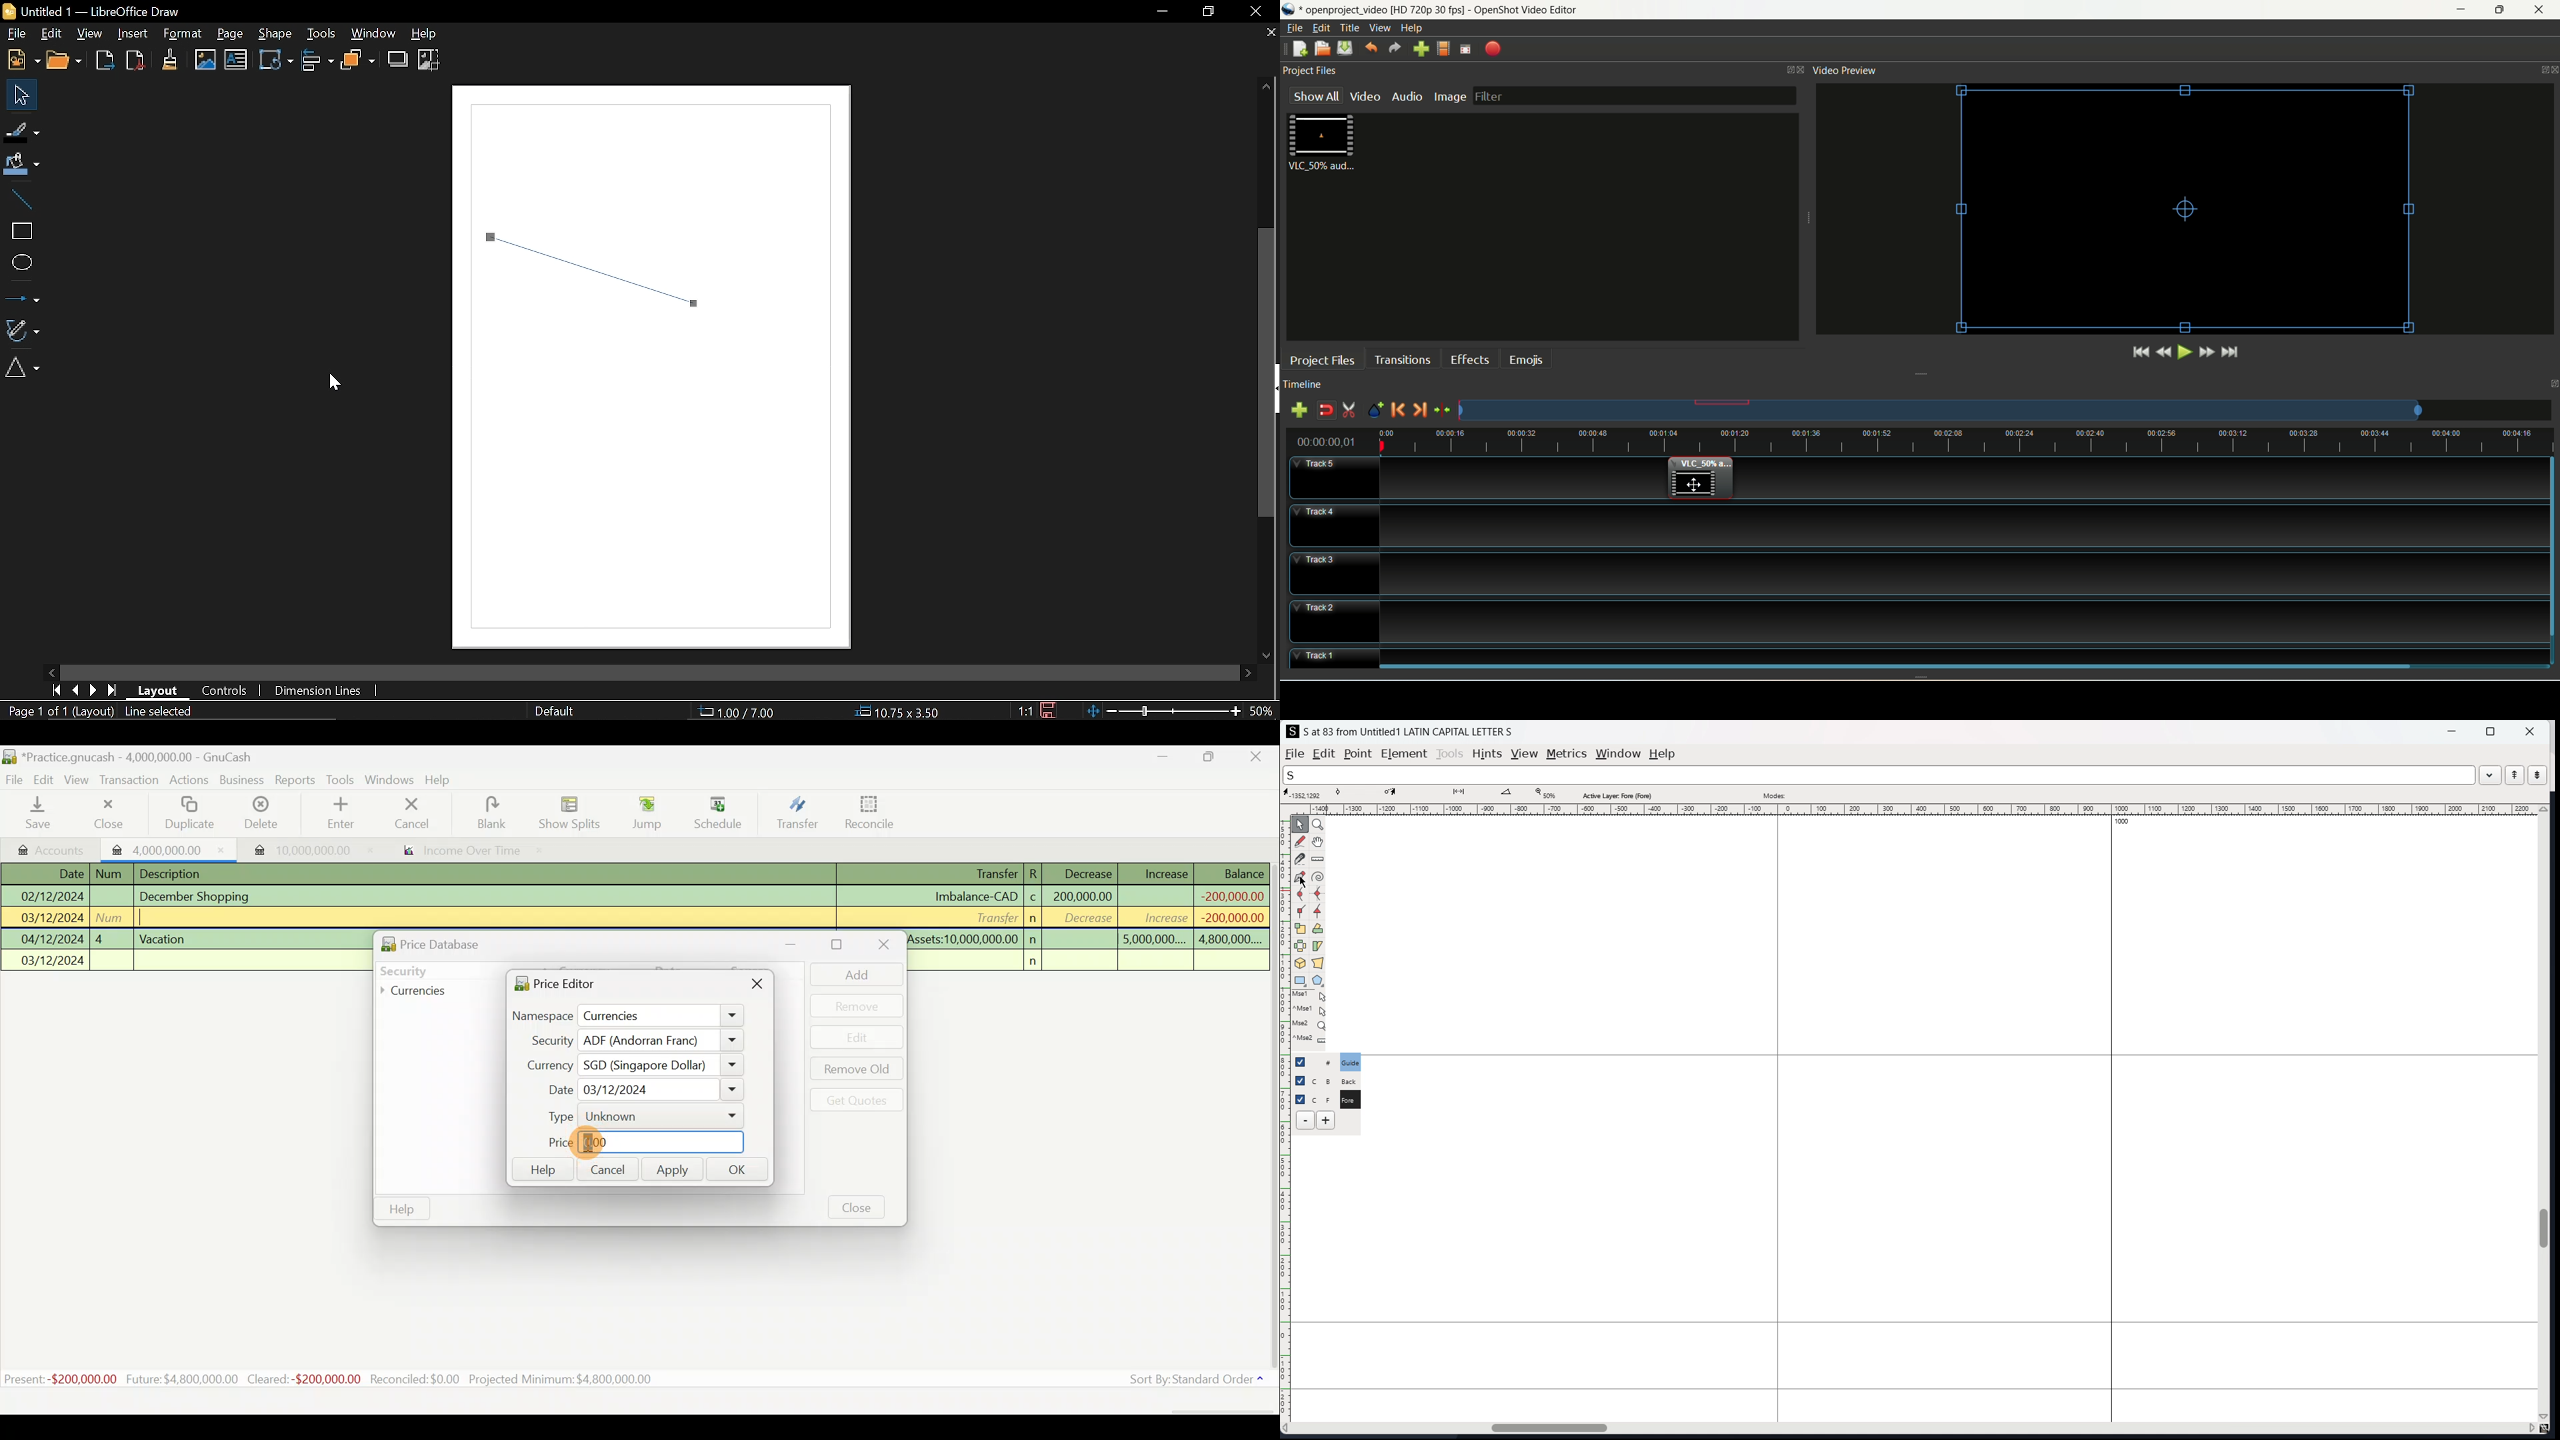 This screenshot has height=1456, width=2576. What do you see at coordinates (53, 939) in the screenshot?
I see `04/12/2024` at bounding box center [53, 939].